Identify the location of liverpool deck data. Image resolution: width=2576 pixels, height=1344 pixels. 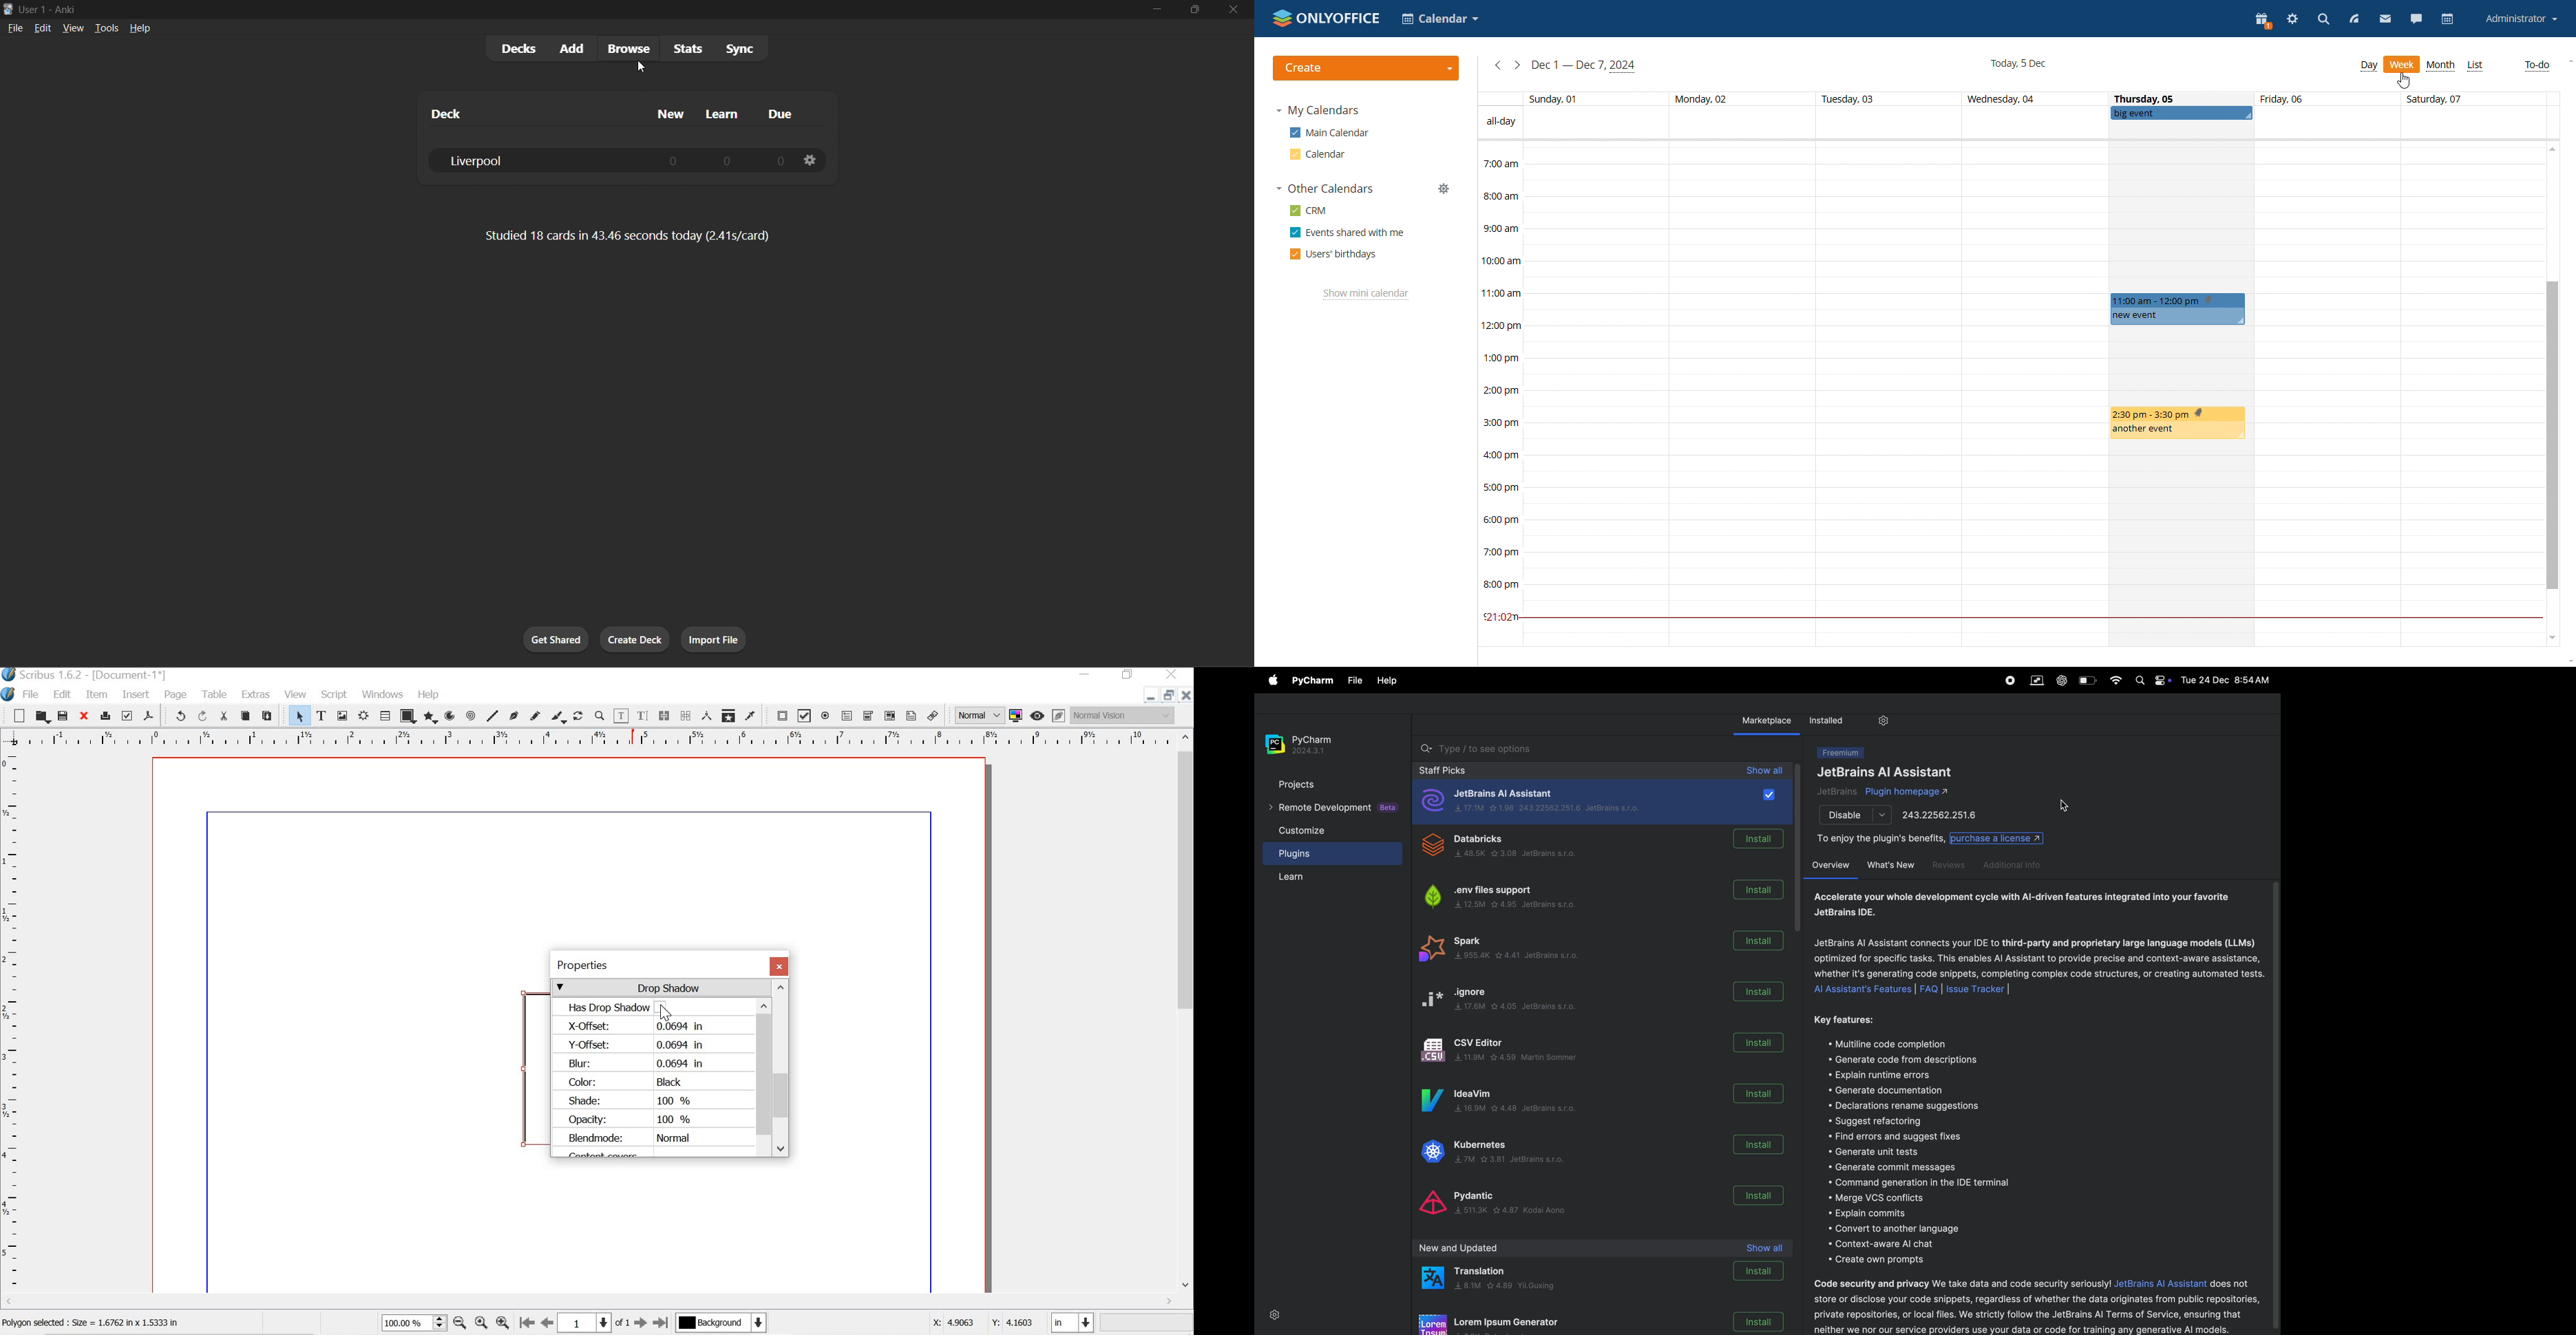
(541, 159).